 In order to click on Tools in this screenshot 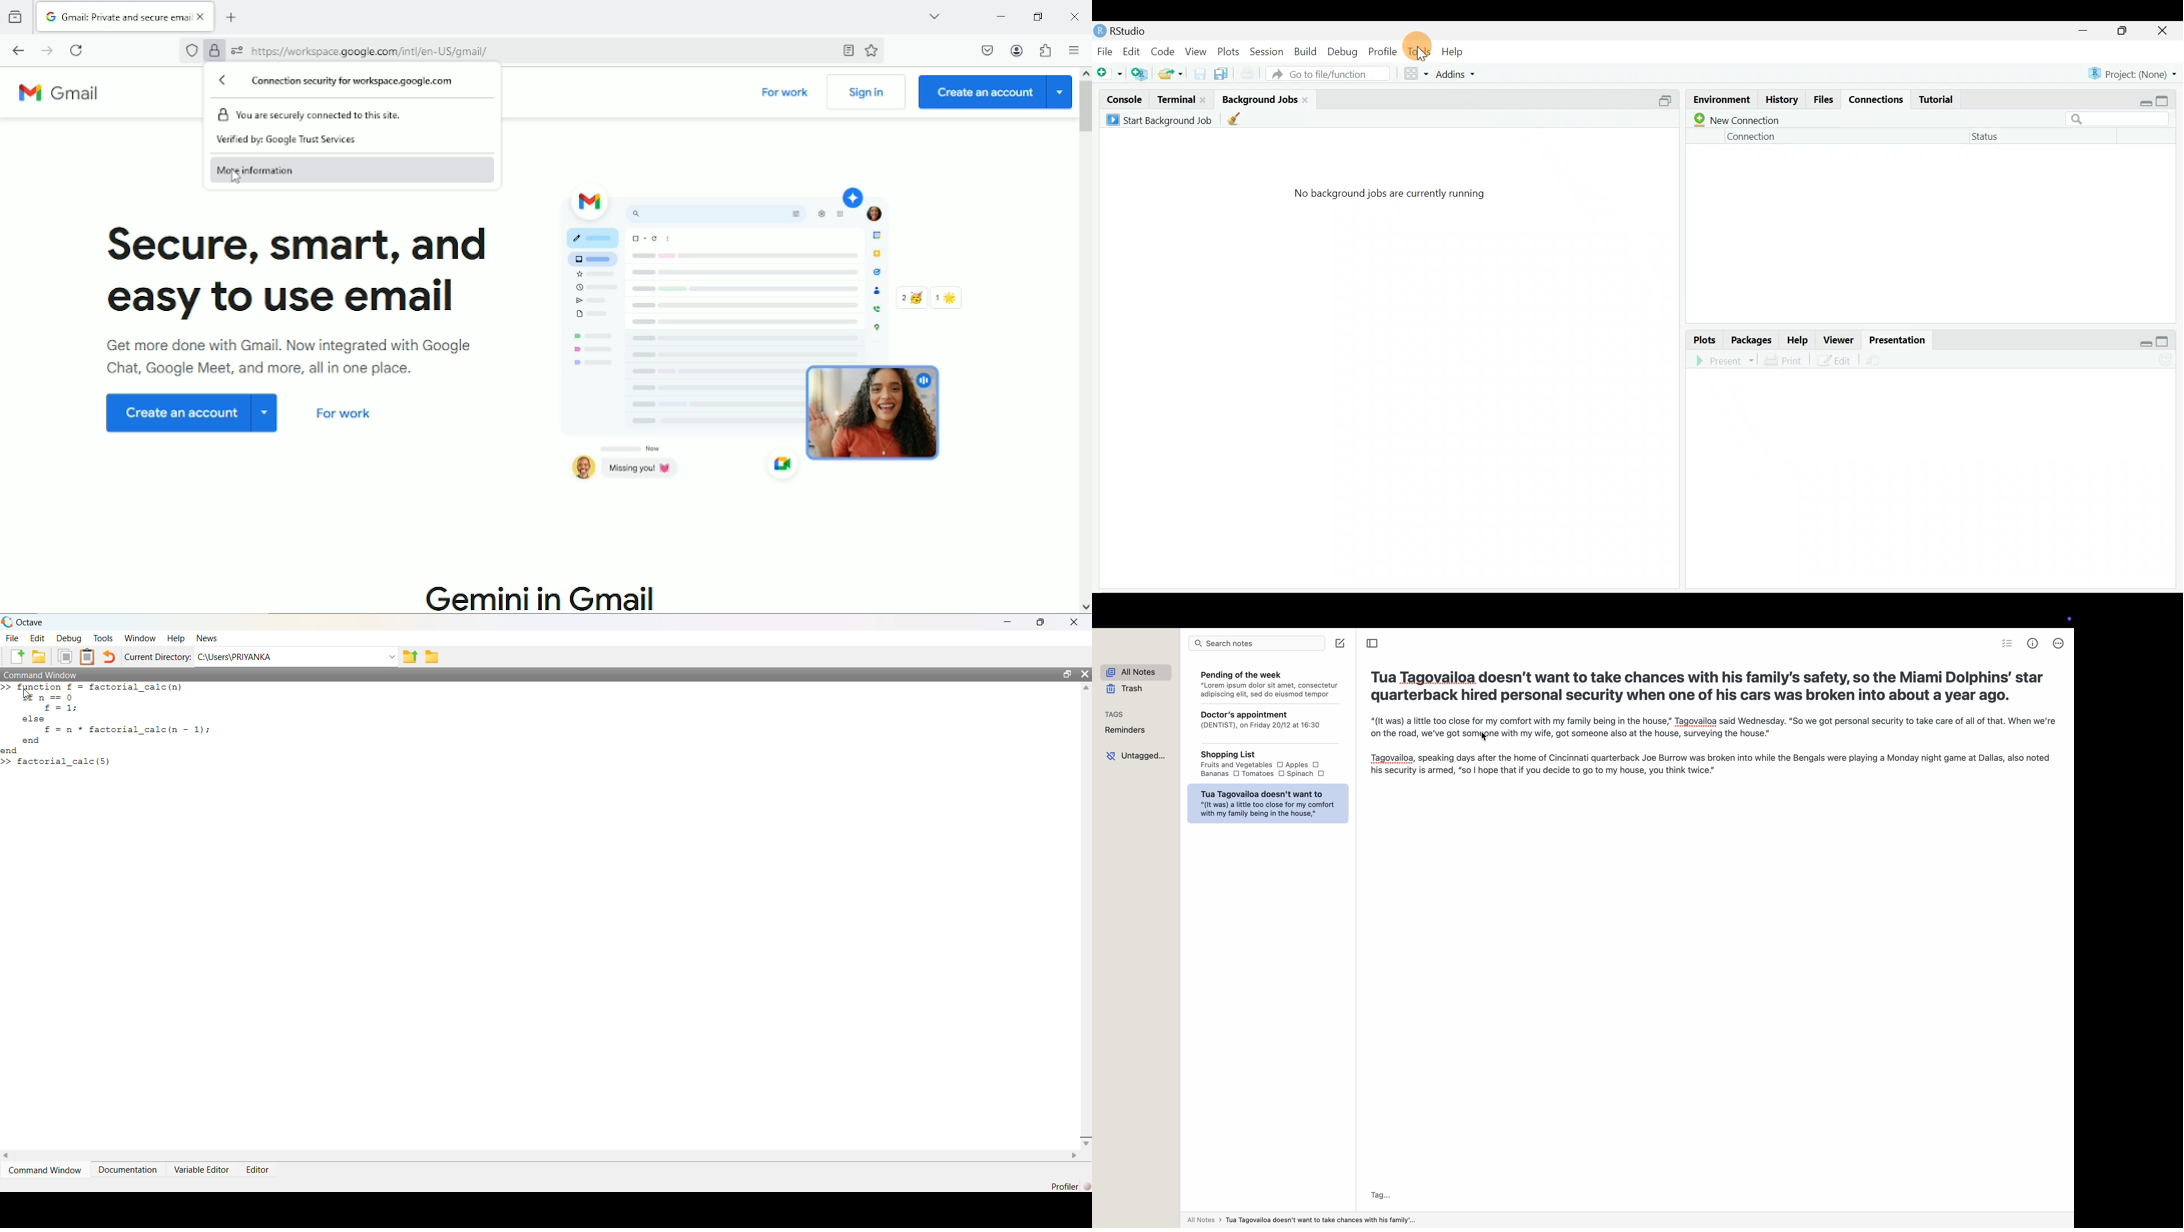, I will do `click(1419, 51)`.